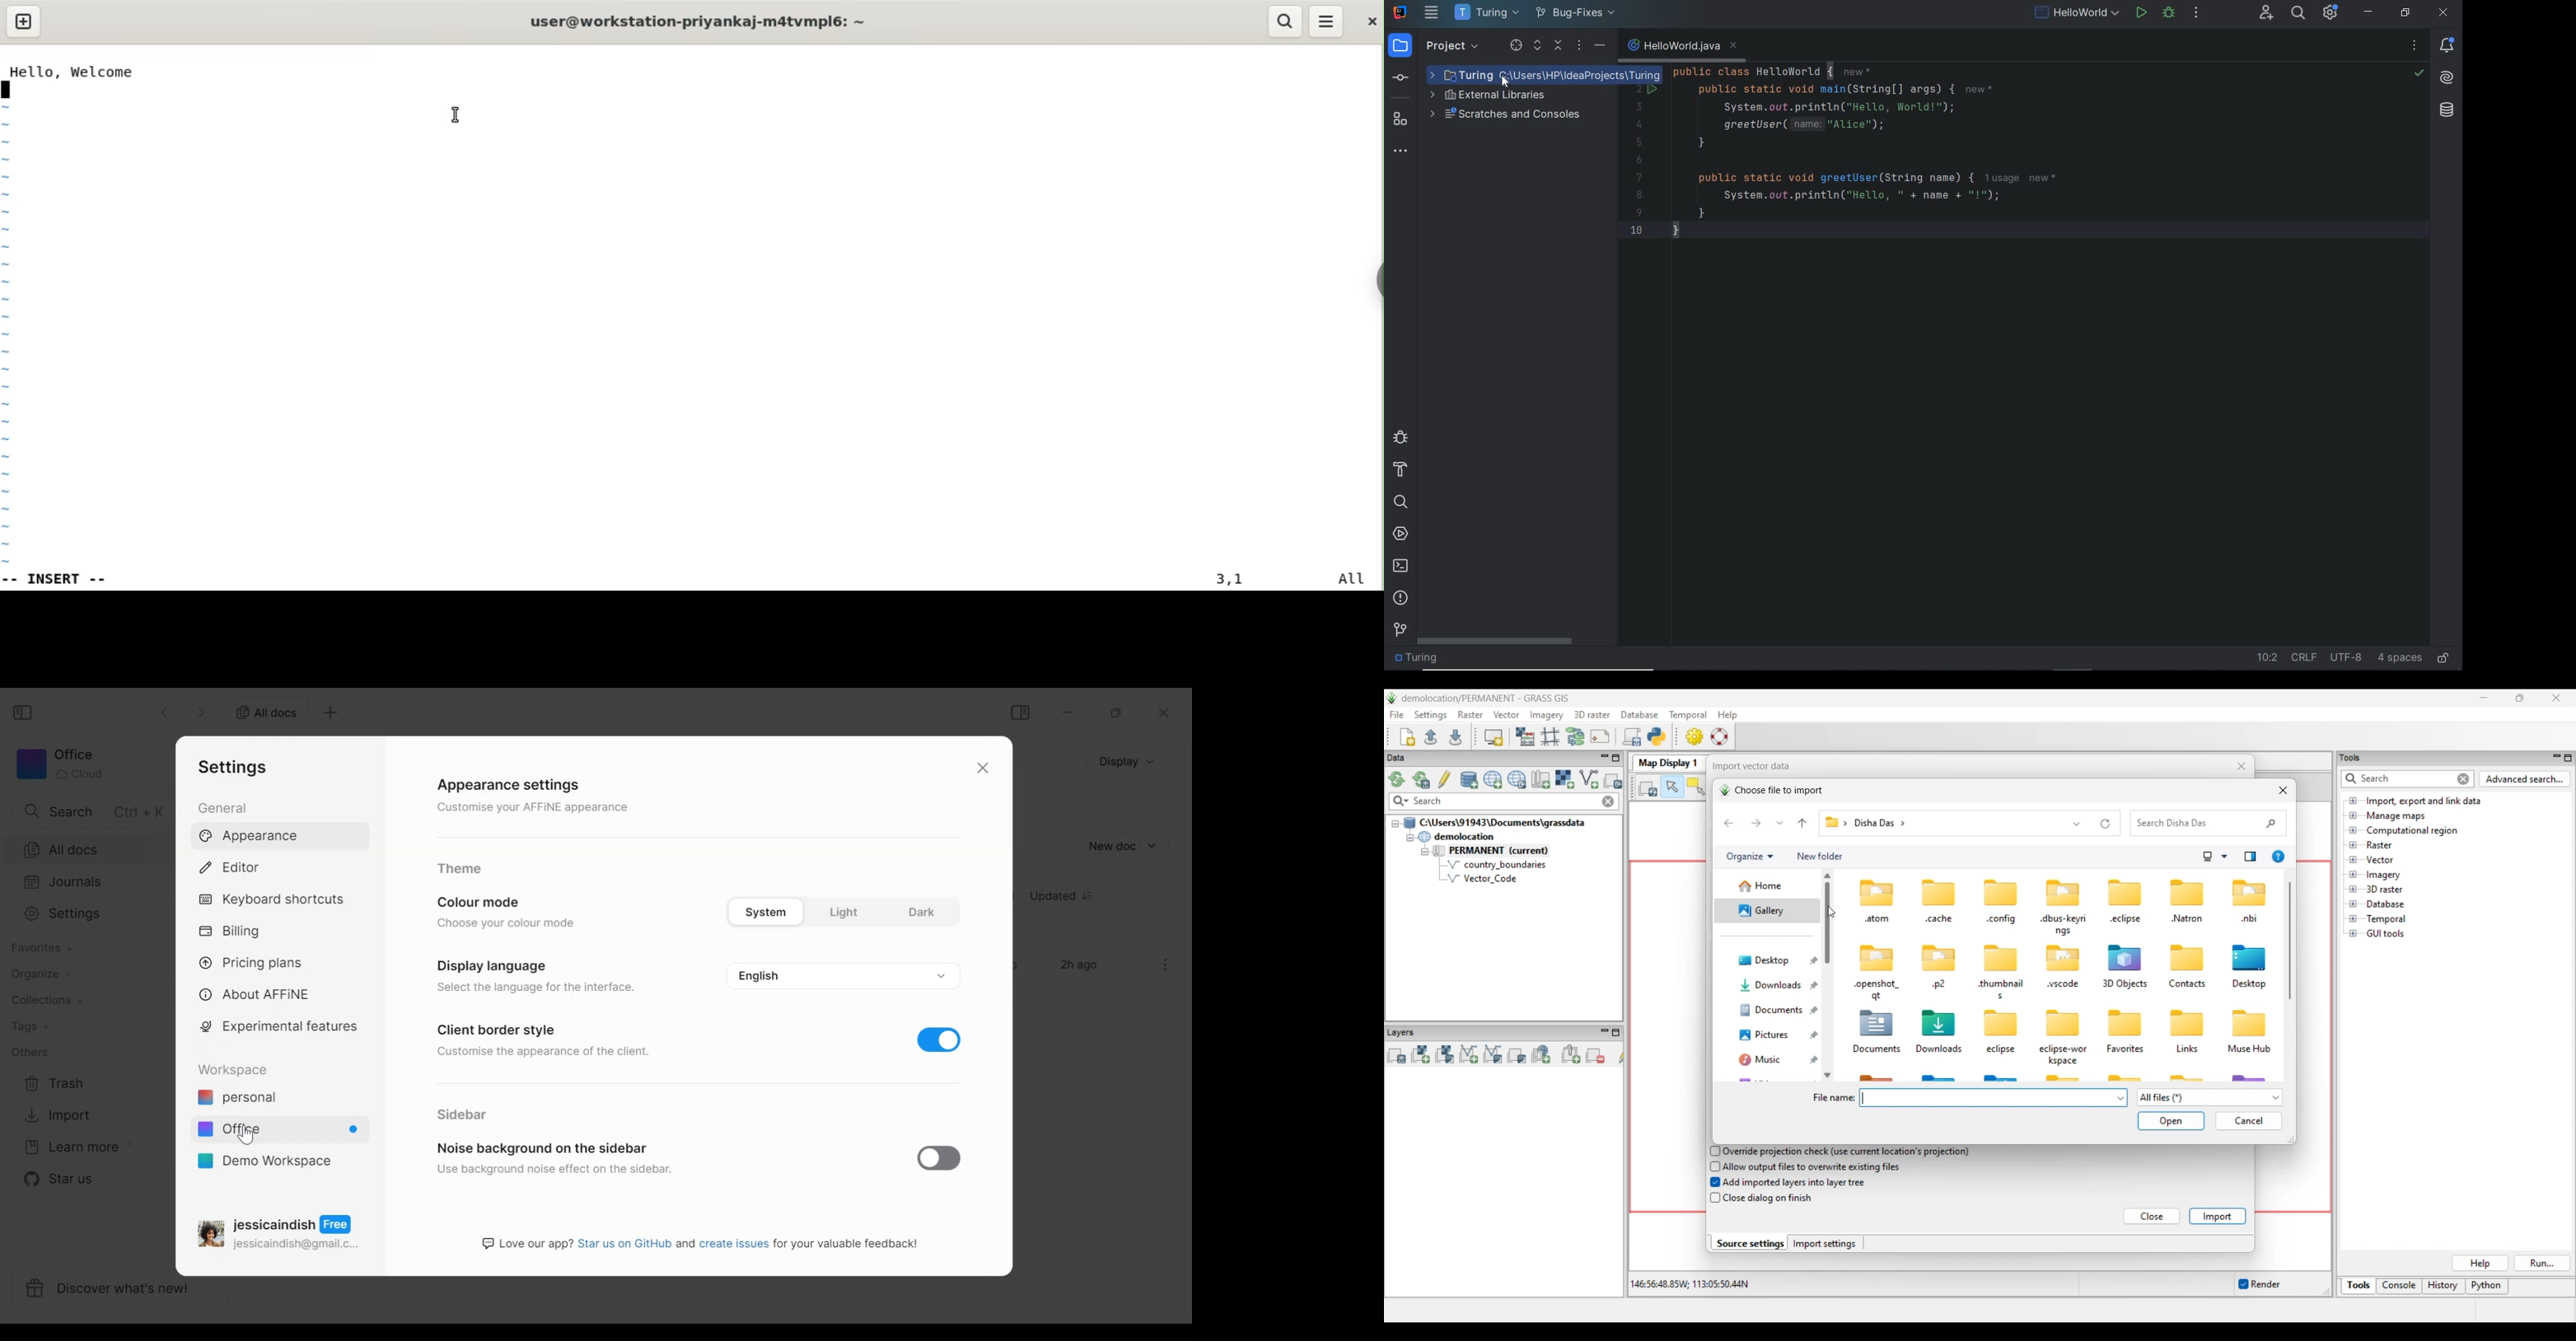  What do you see at coordinates (1559, 47) in the screenshot?
I see `collapse` at bounding box center [1559, 47].